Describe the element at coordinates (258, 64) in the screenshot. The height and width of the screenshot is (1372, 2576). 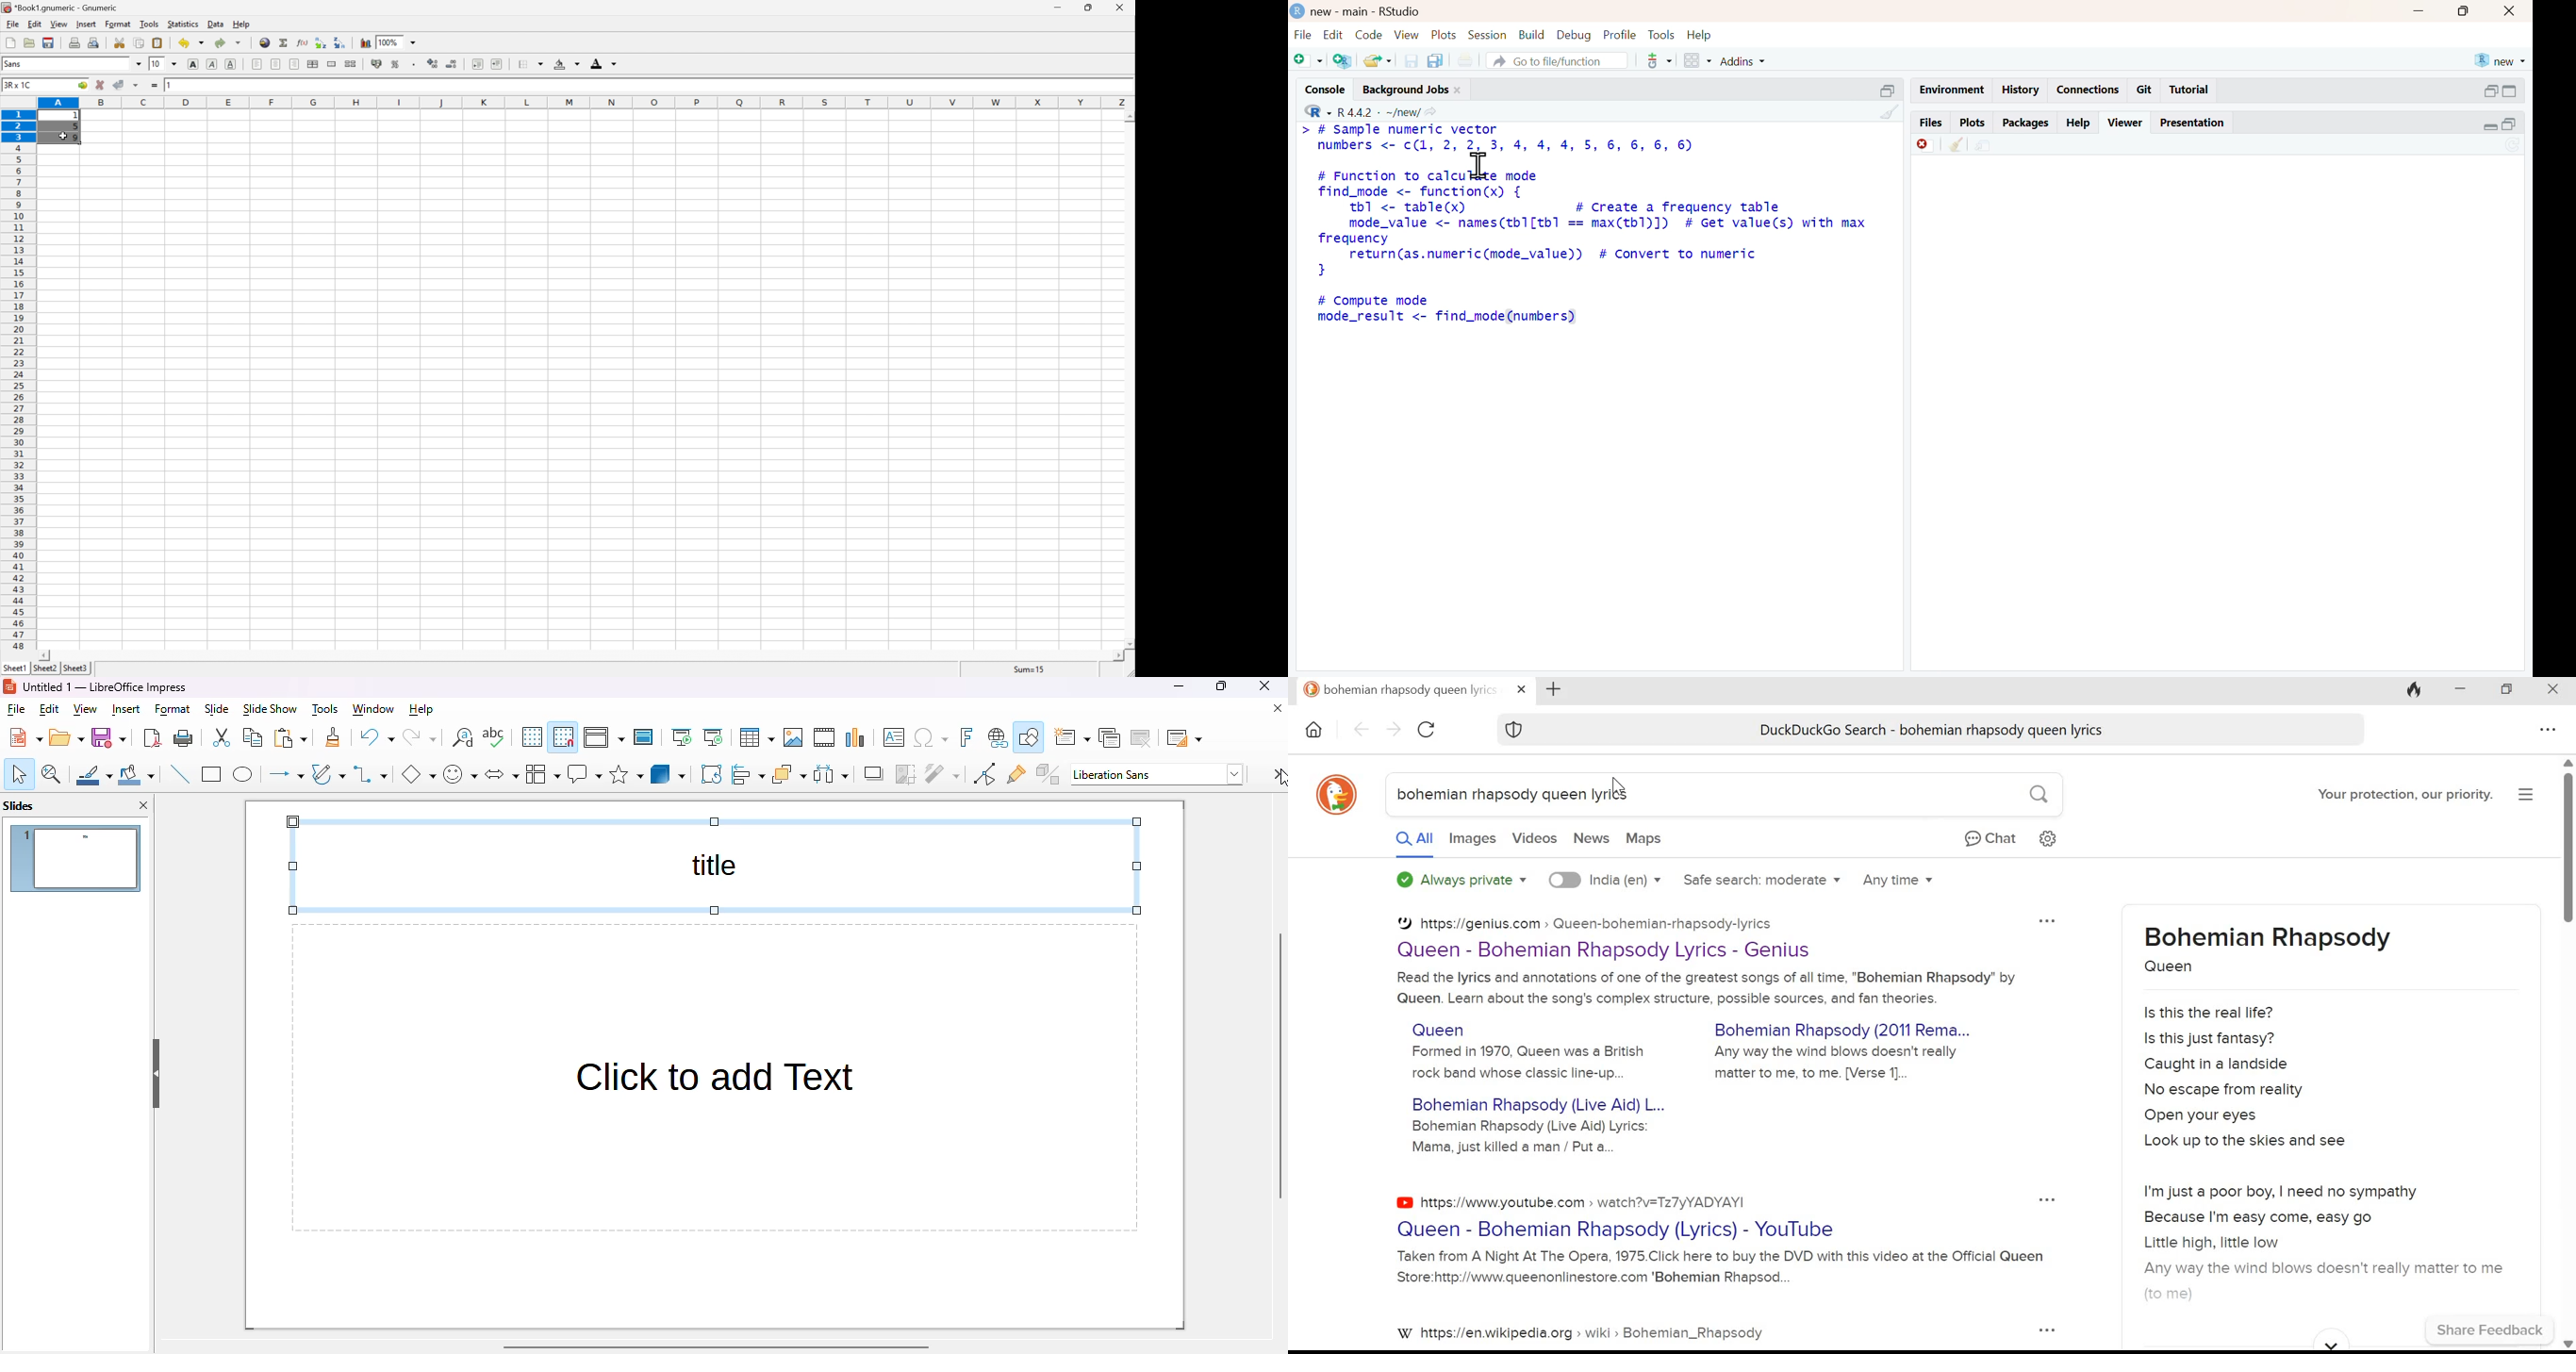
I see `align left` at that location.